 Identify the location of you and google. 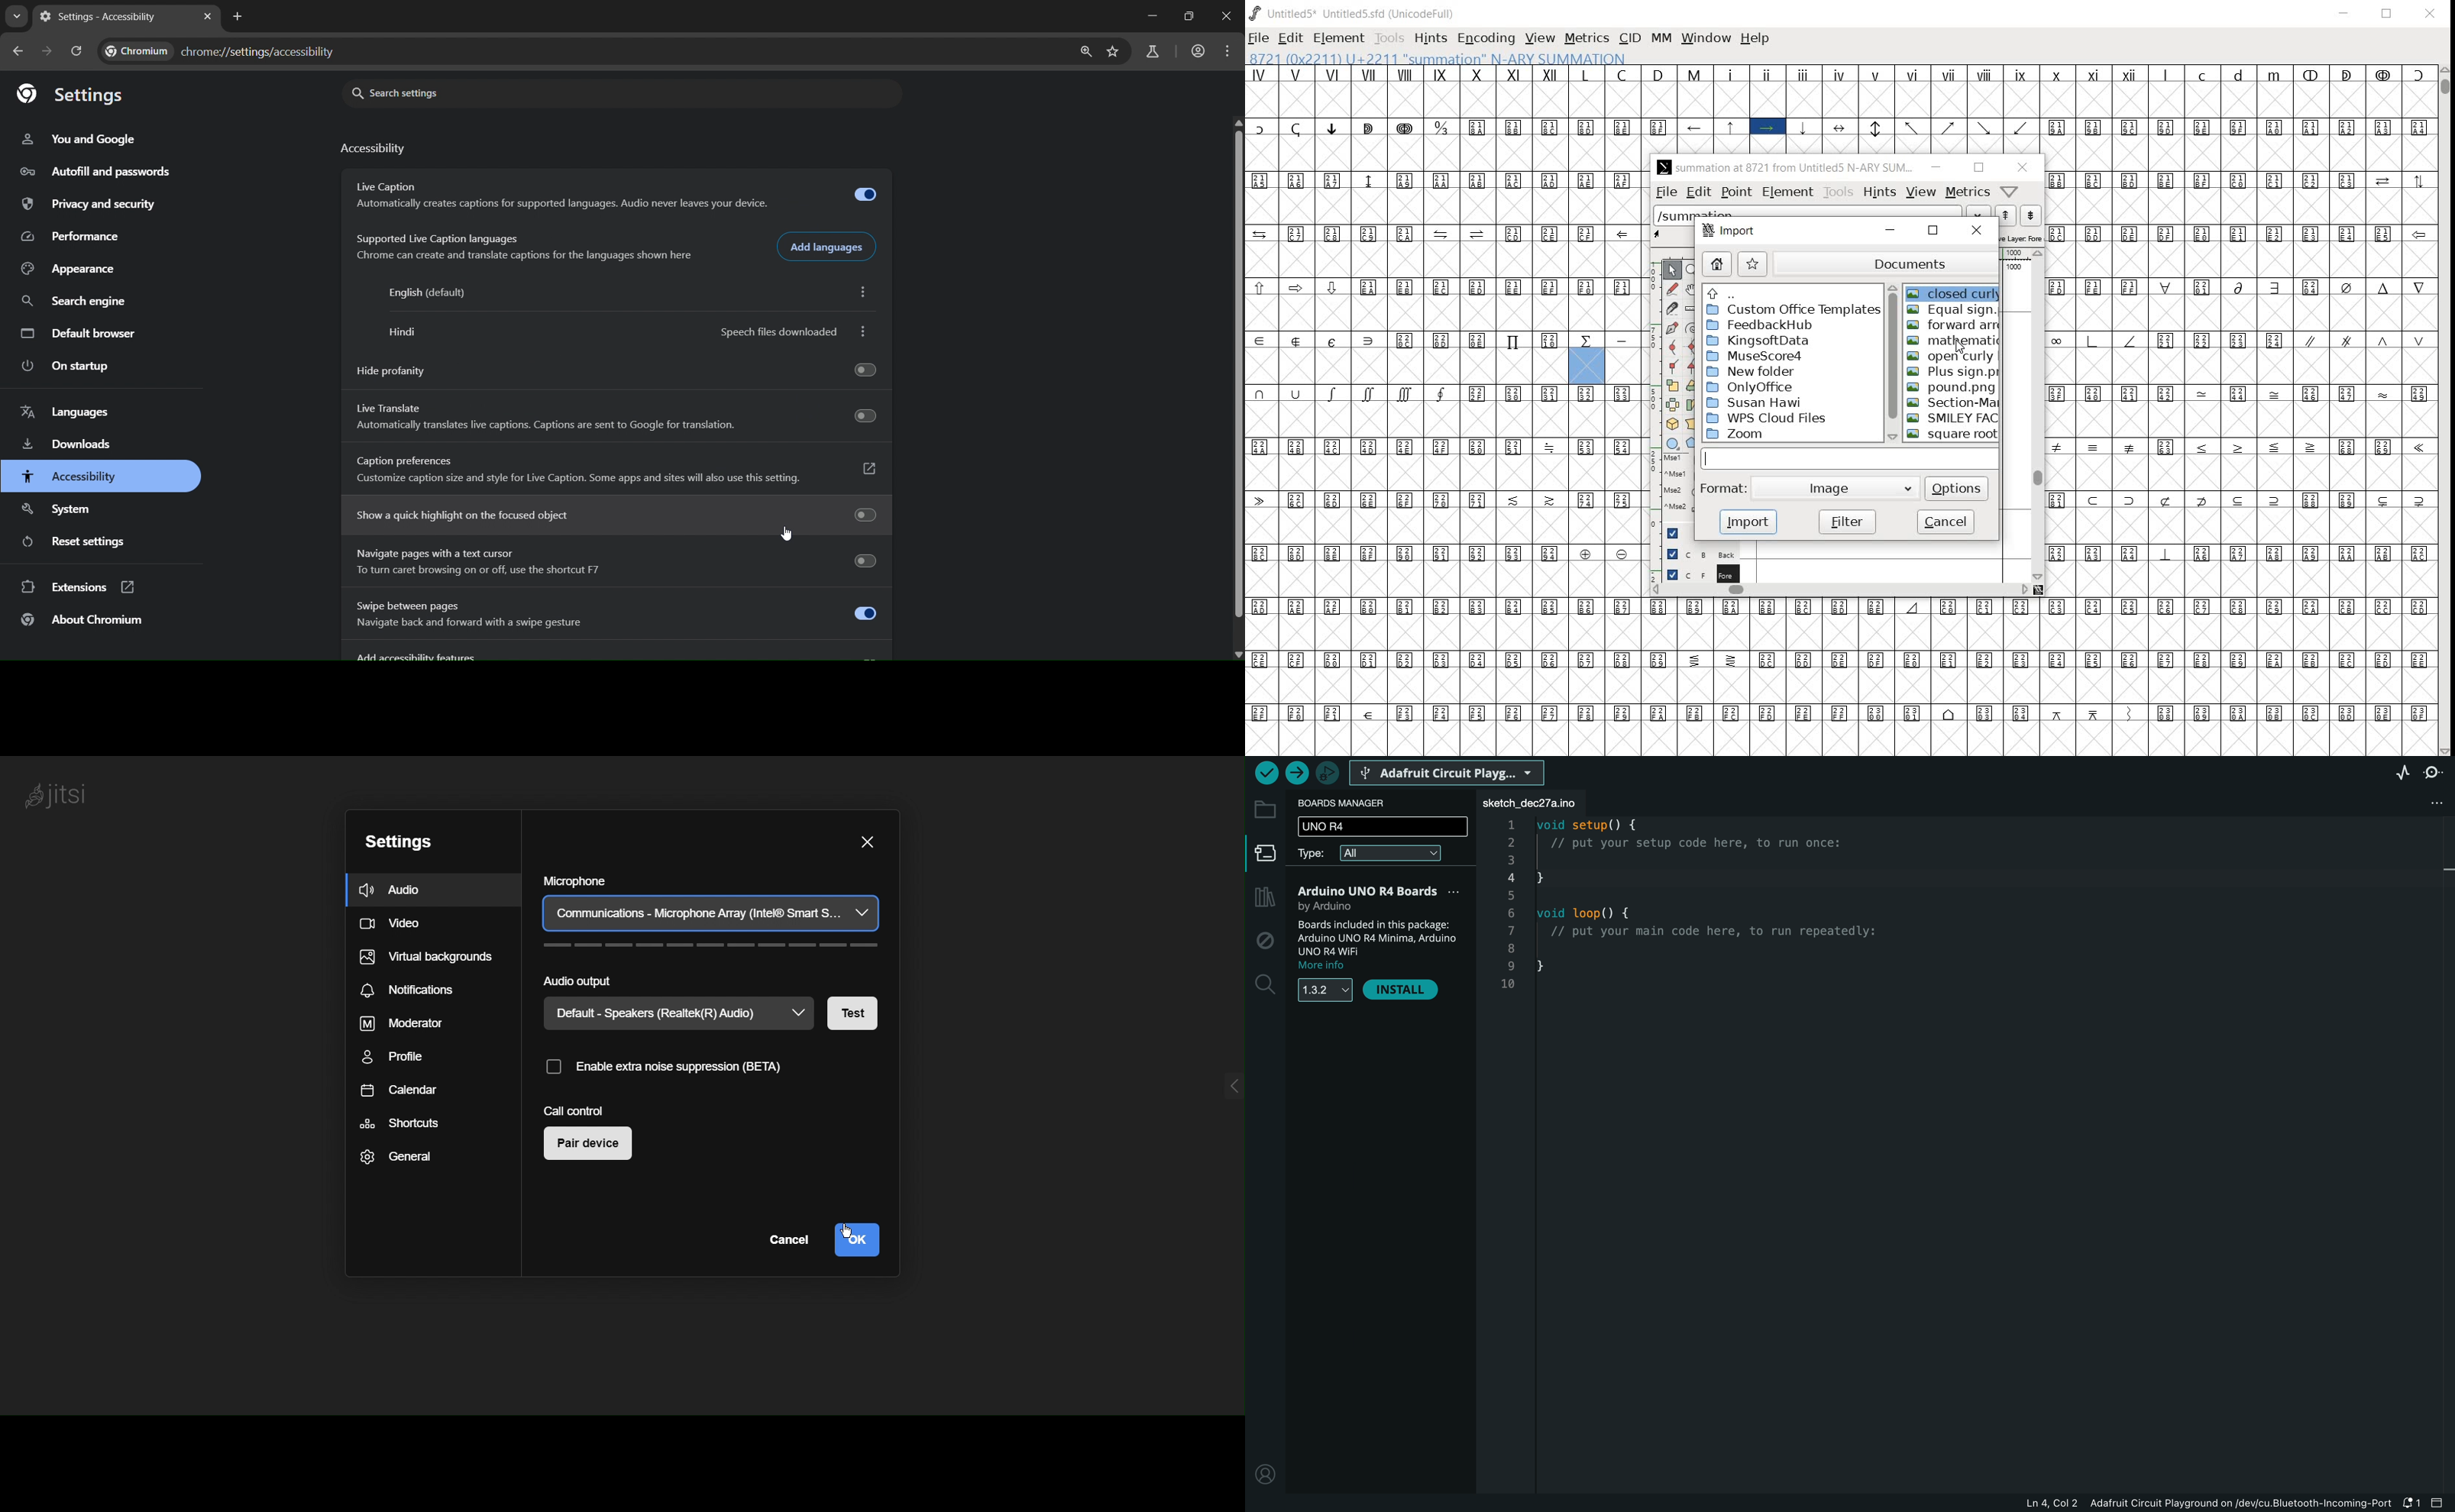
(78, 139).